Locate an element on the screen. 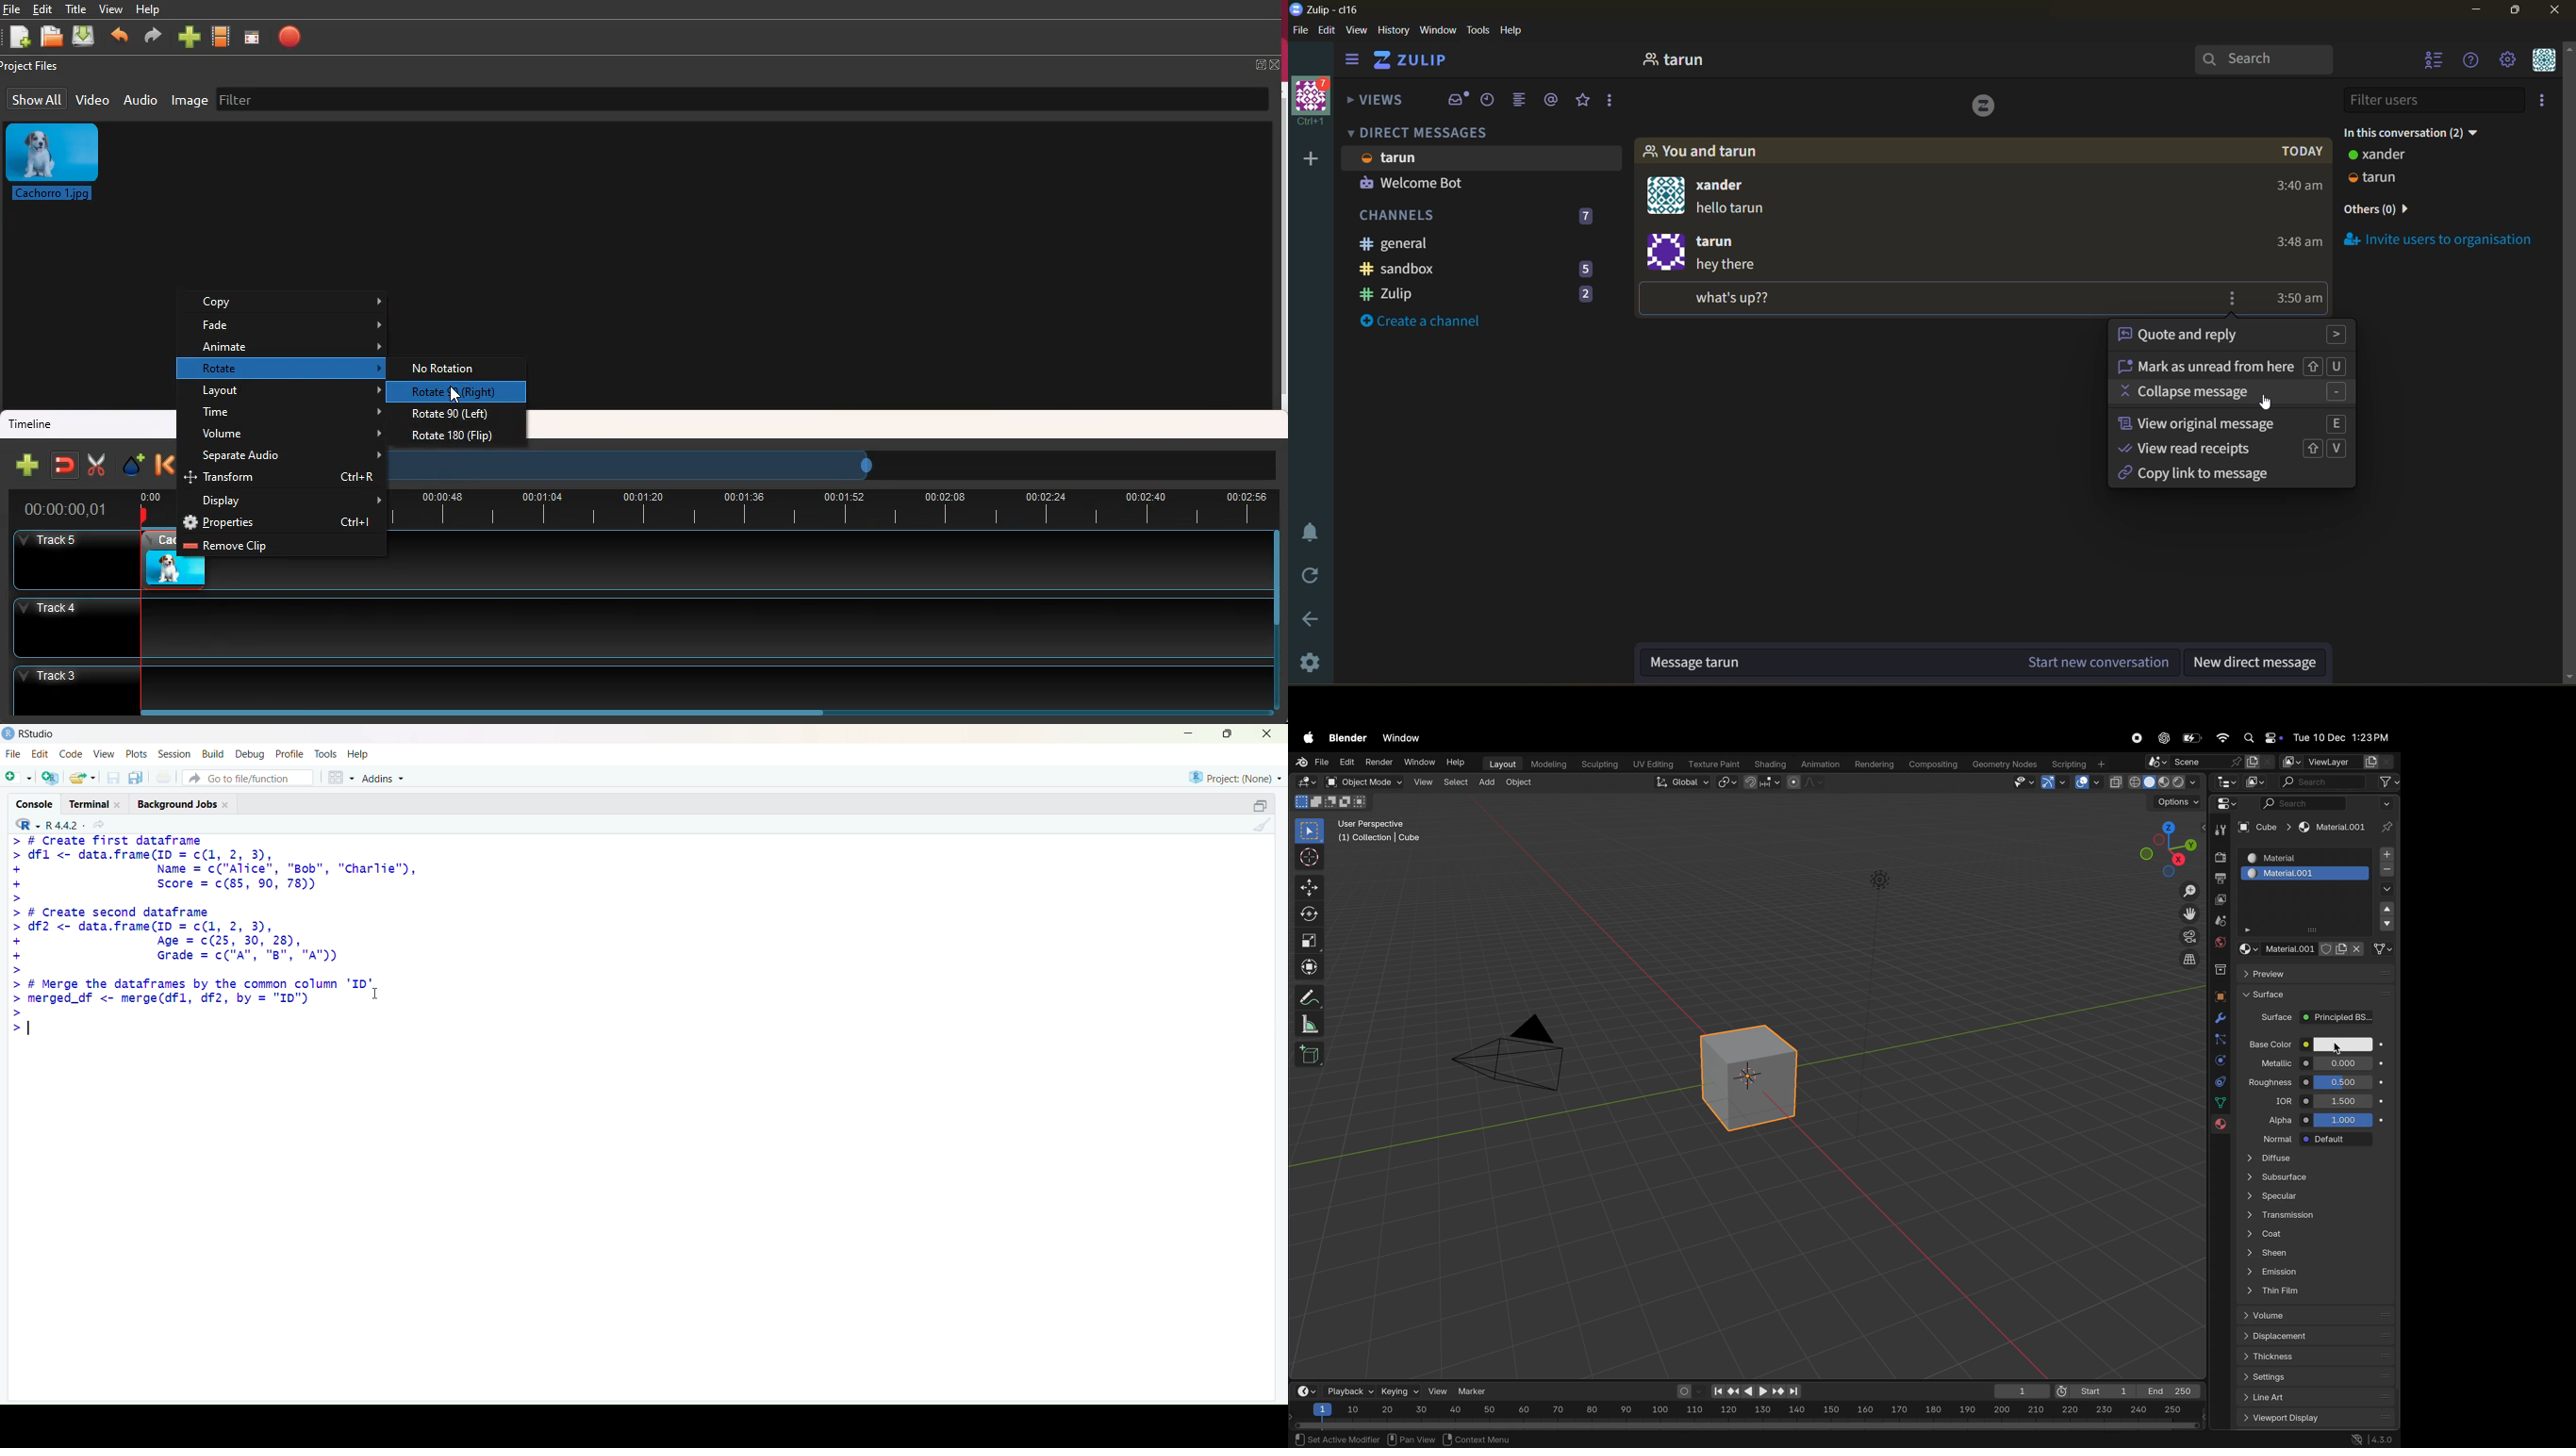 The height and width of the screenshot is (1456, 2576). Background Jobs is located at coordinates (184, 803).